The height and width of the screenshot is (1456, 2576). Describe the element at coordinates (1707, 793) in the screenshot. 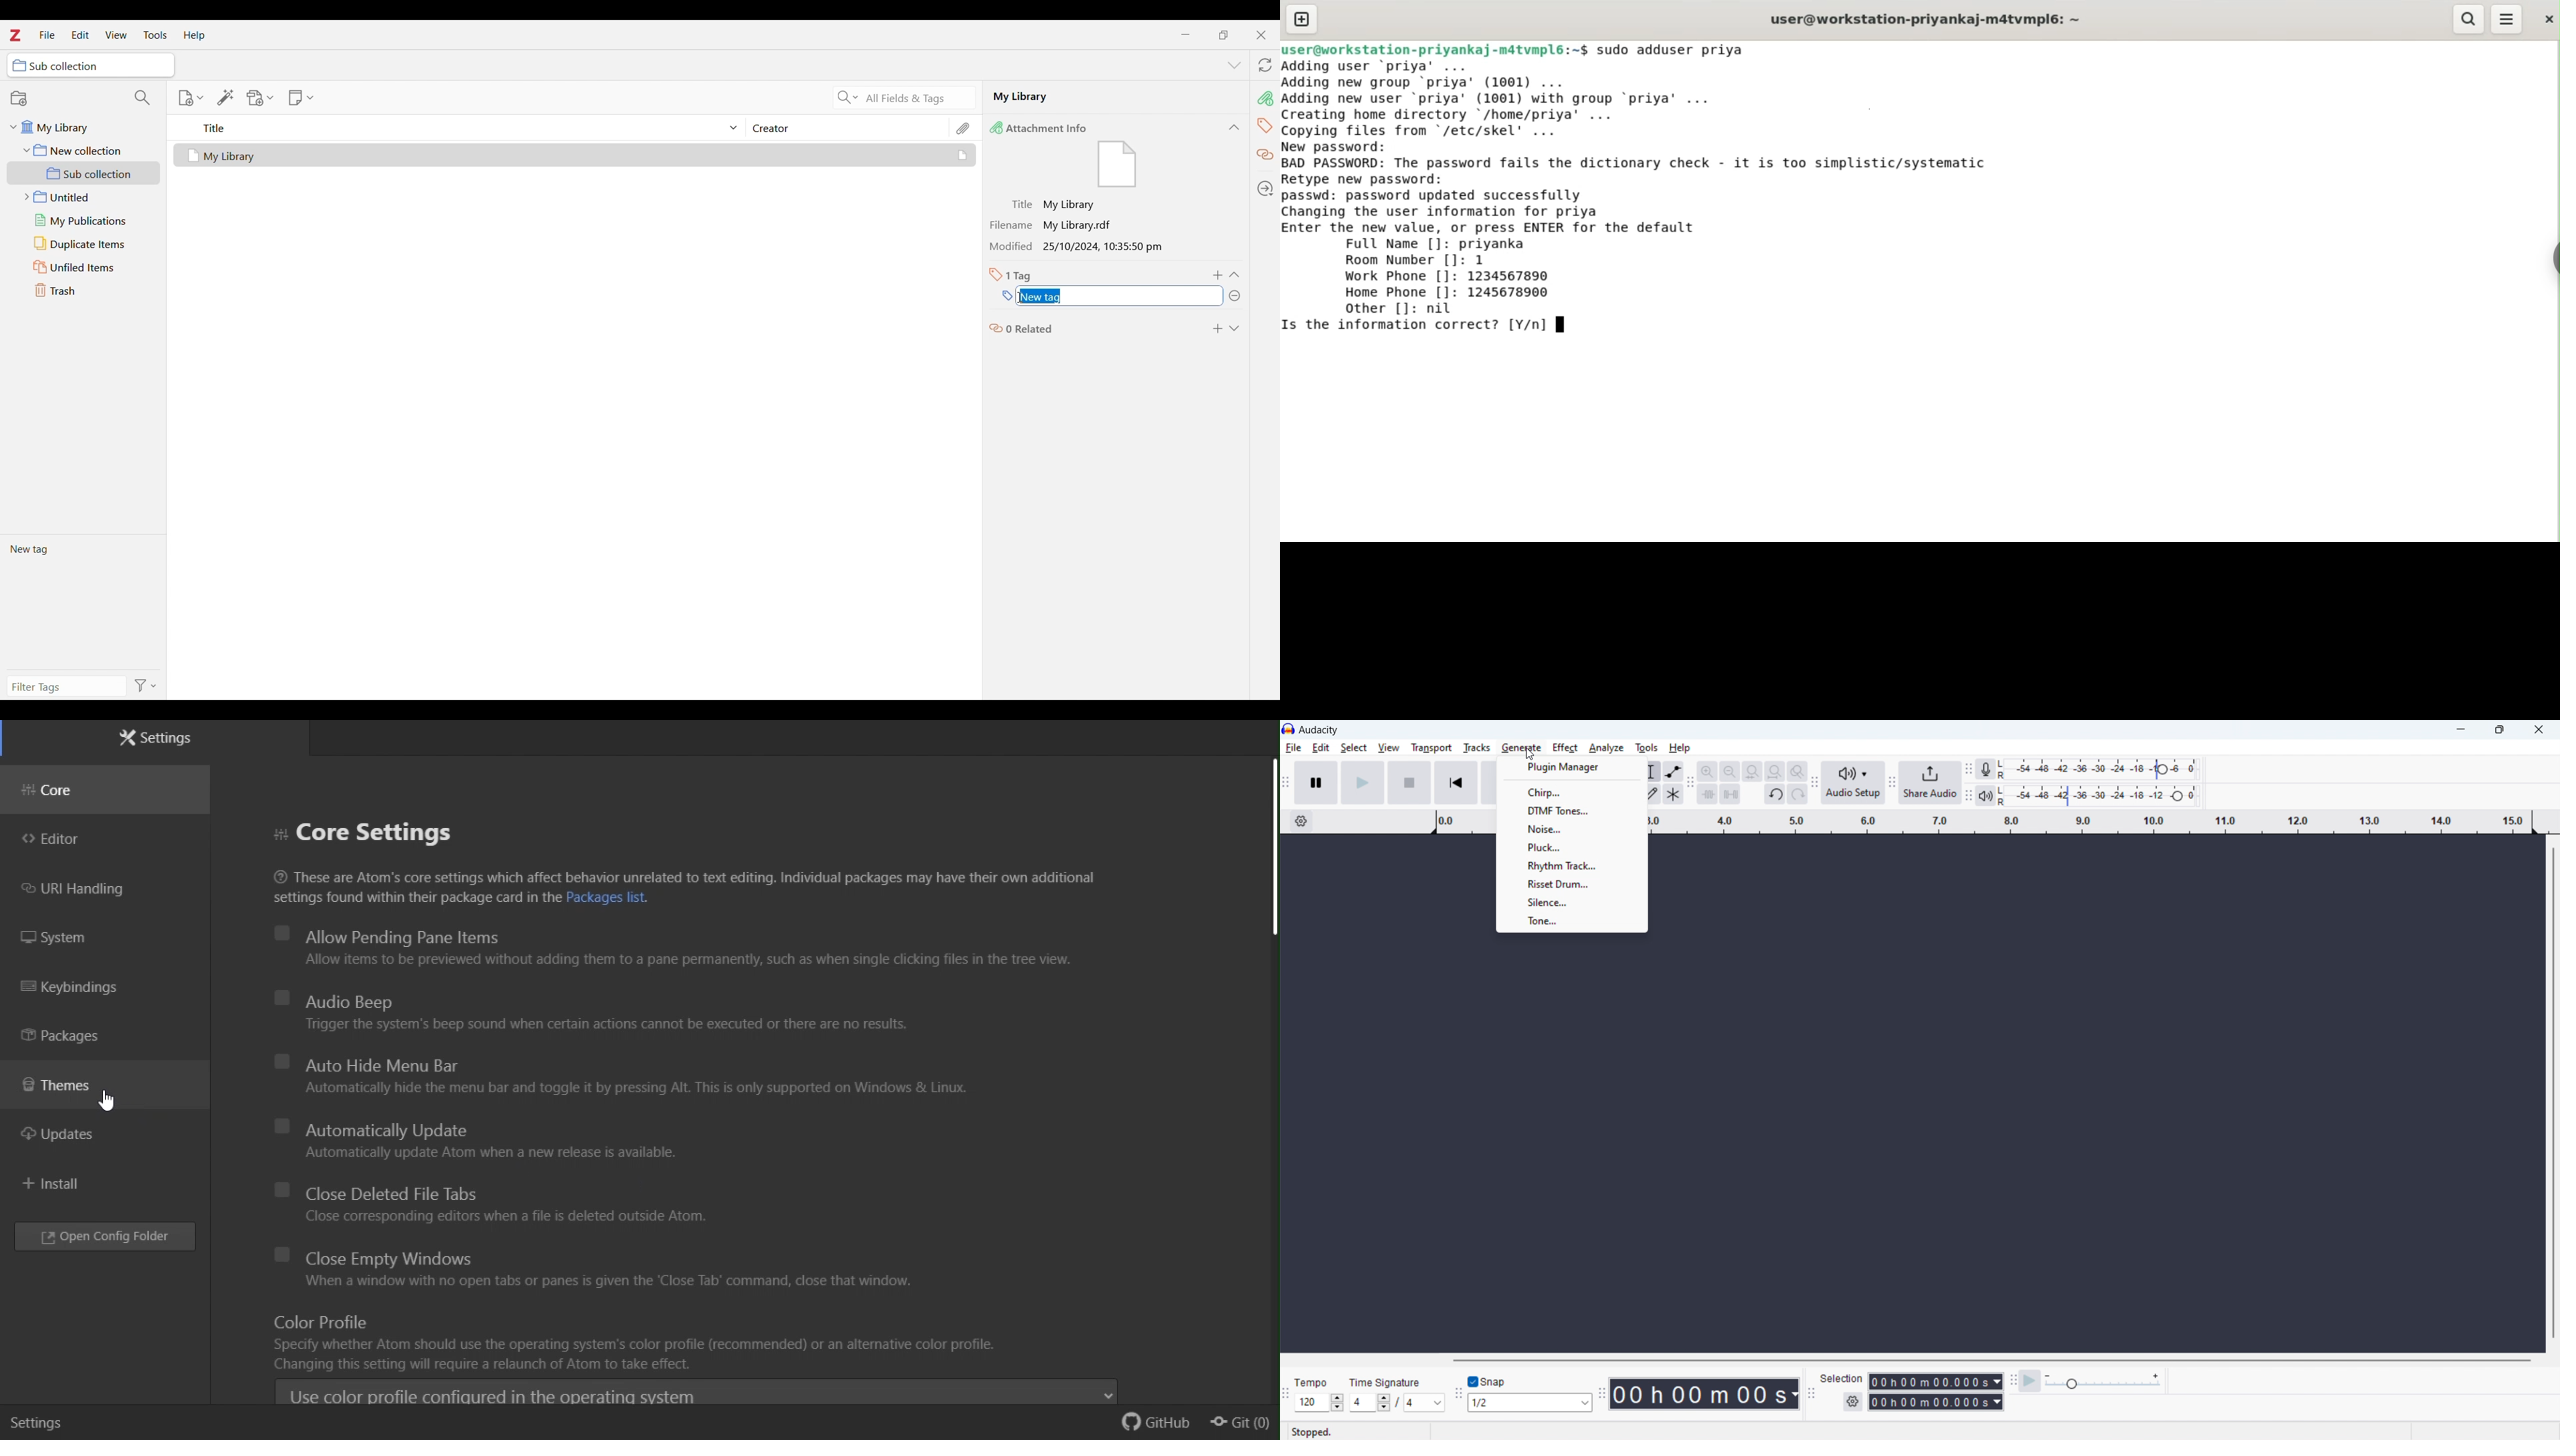

I see `trim audio outside selection` at that location.